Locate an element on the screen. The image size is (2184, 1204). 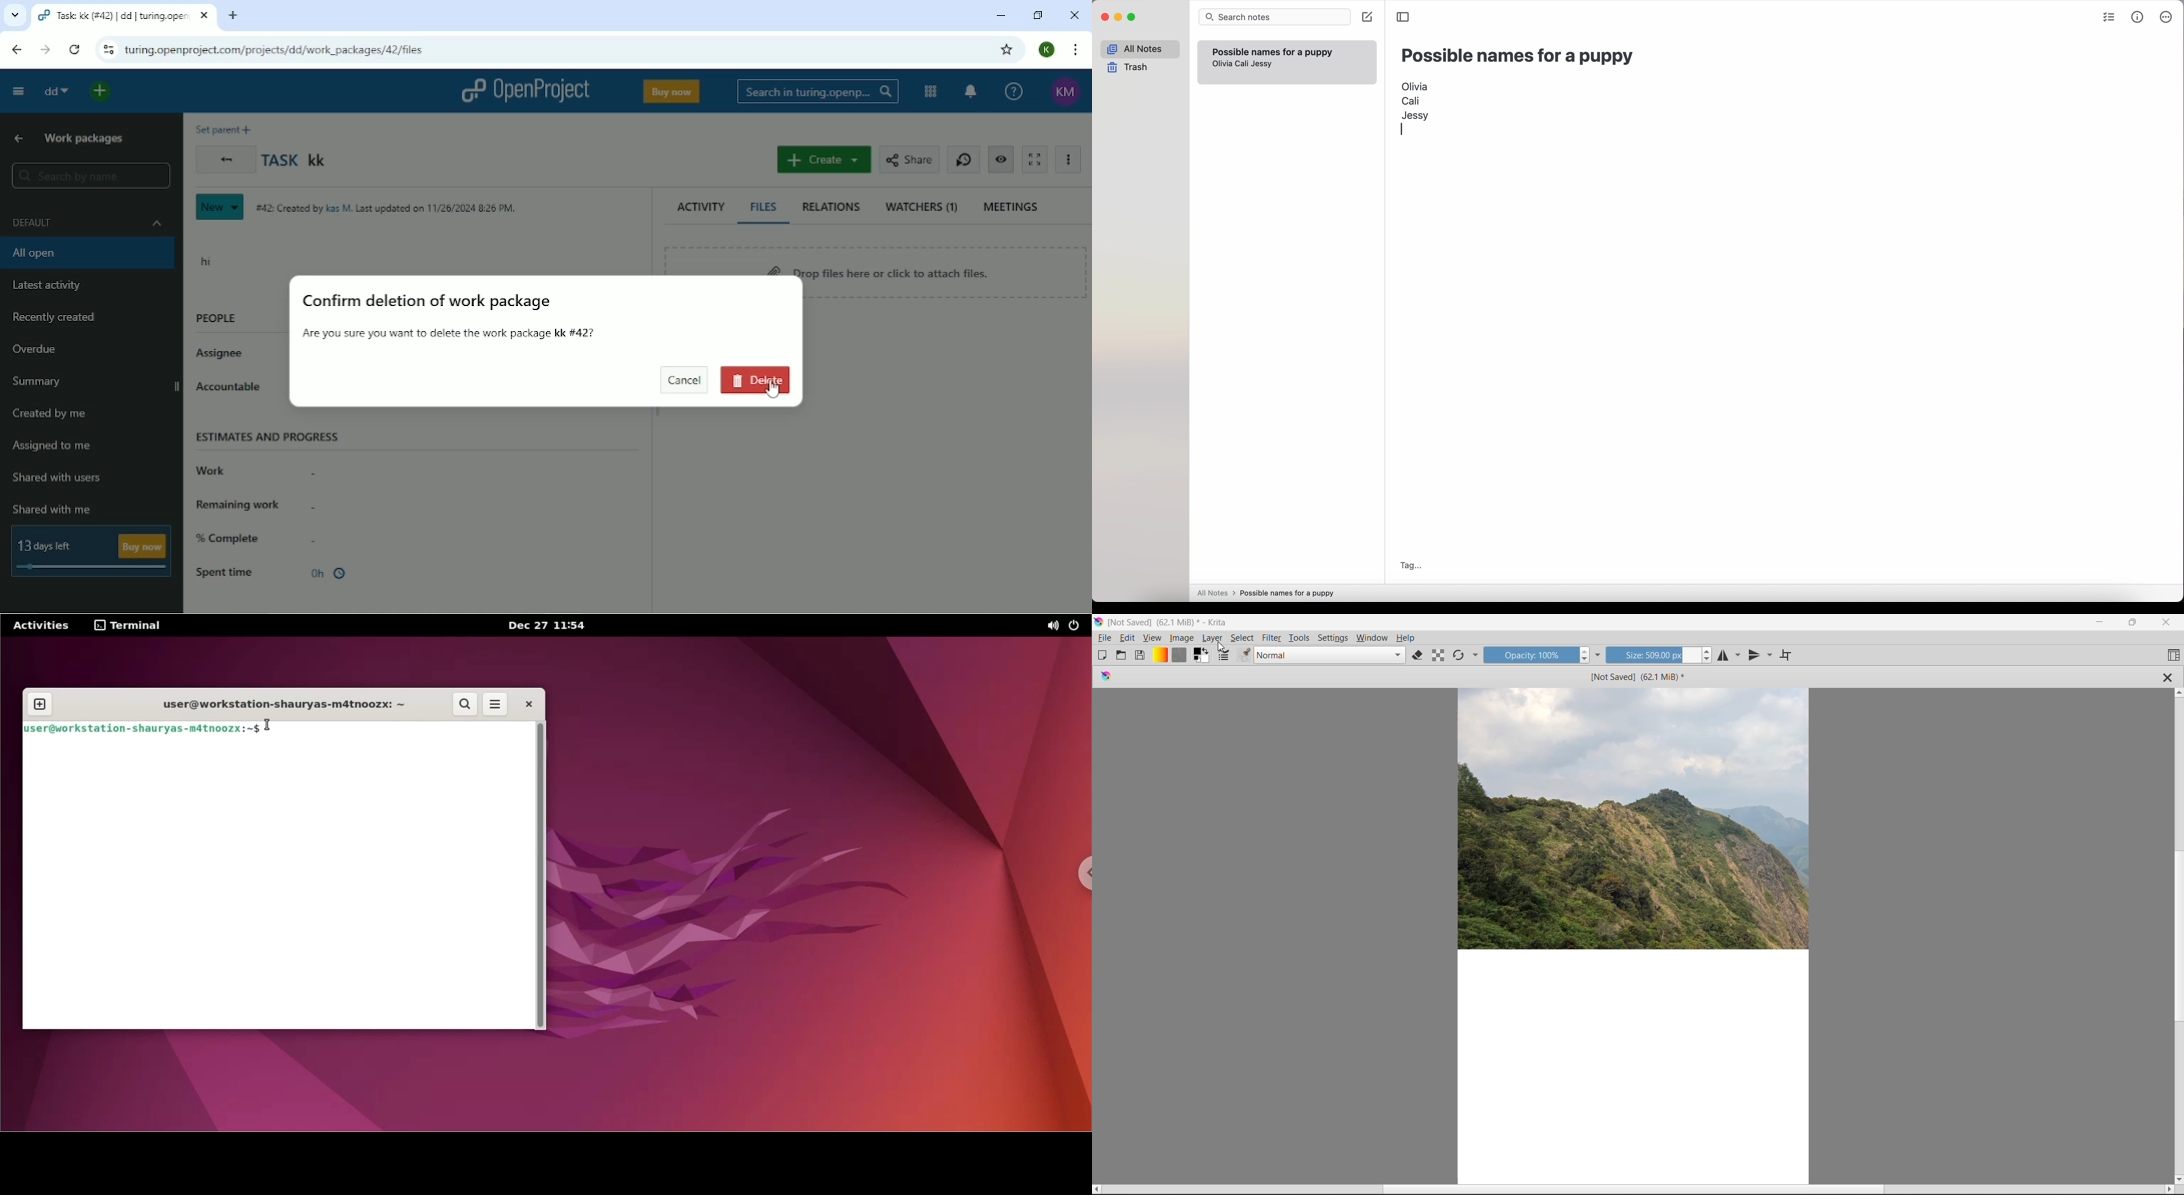
chrome options is located at coordinates (1082, 874).